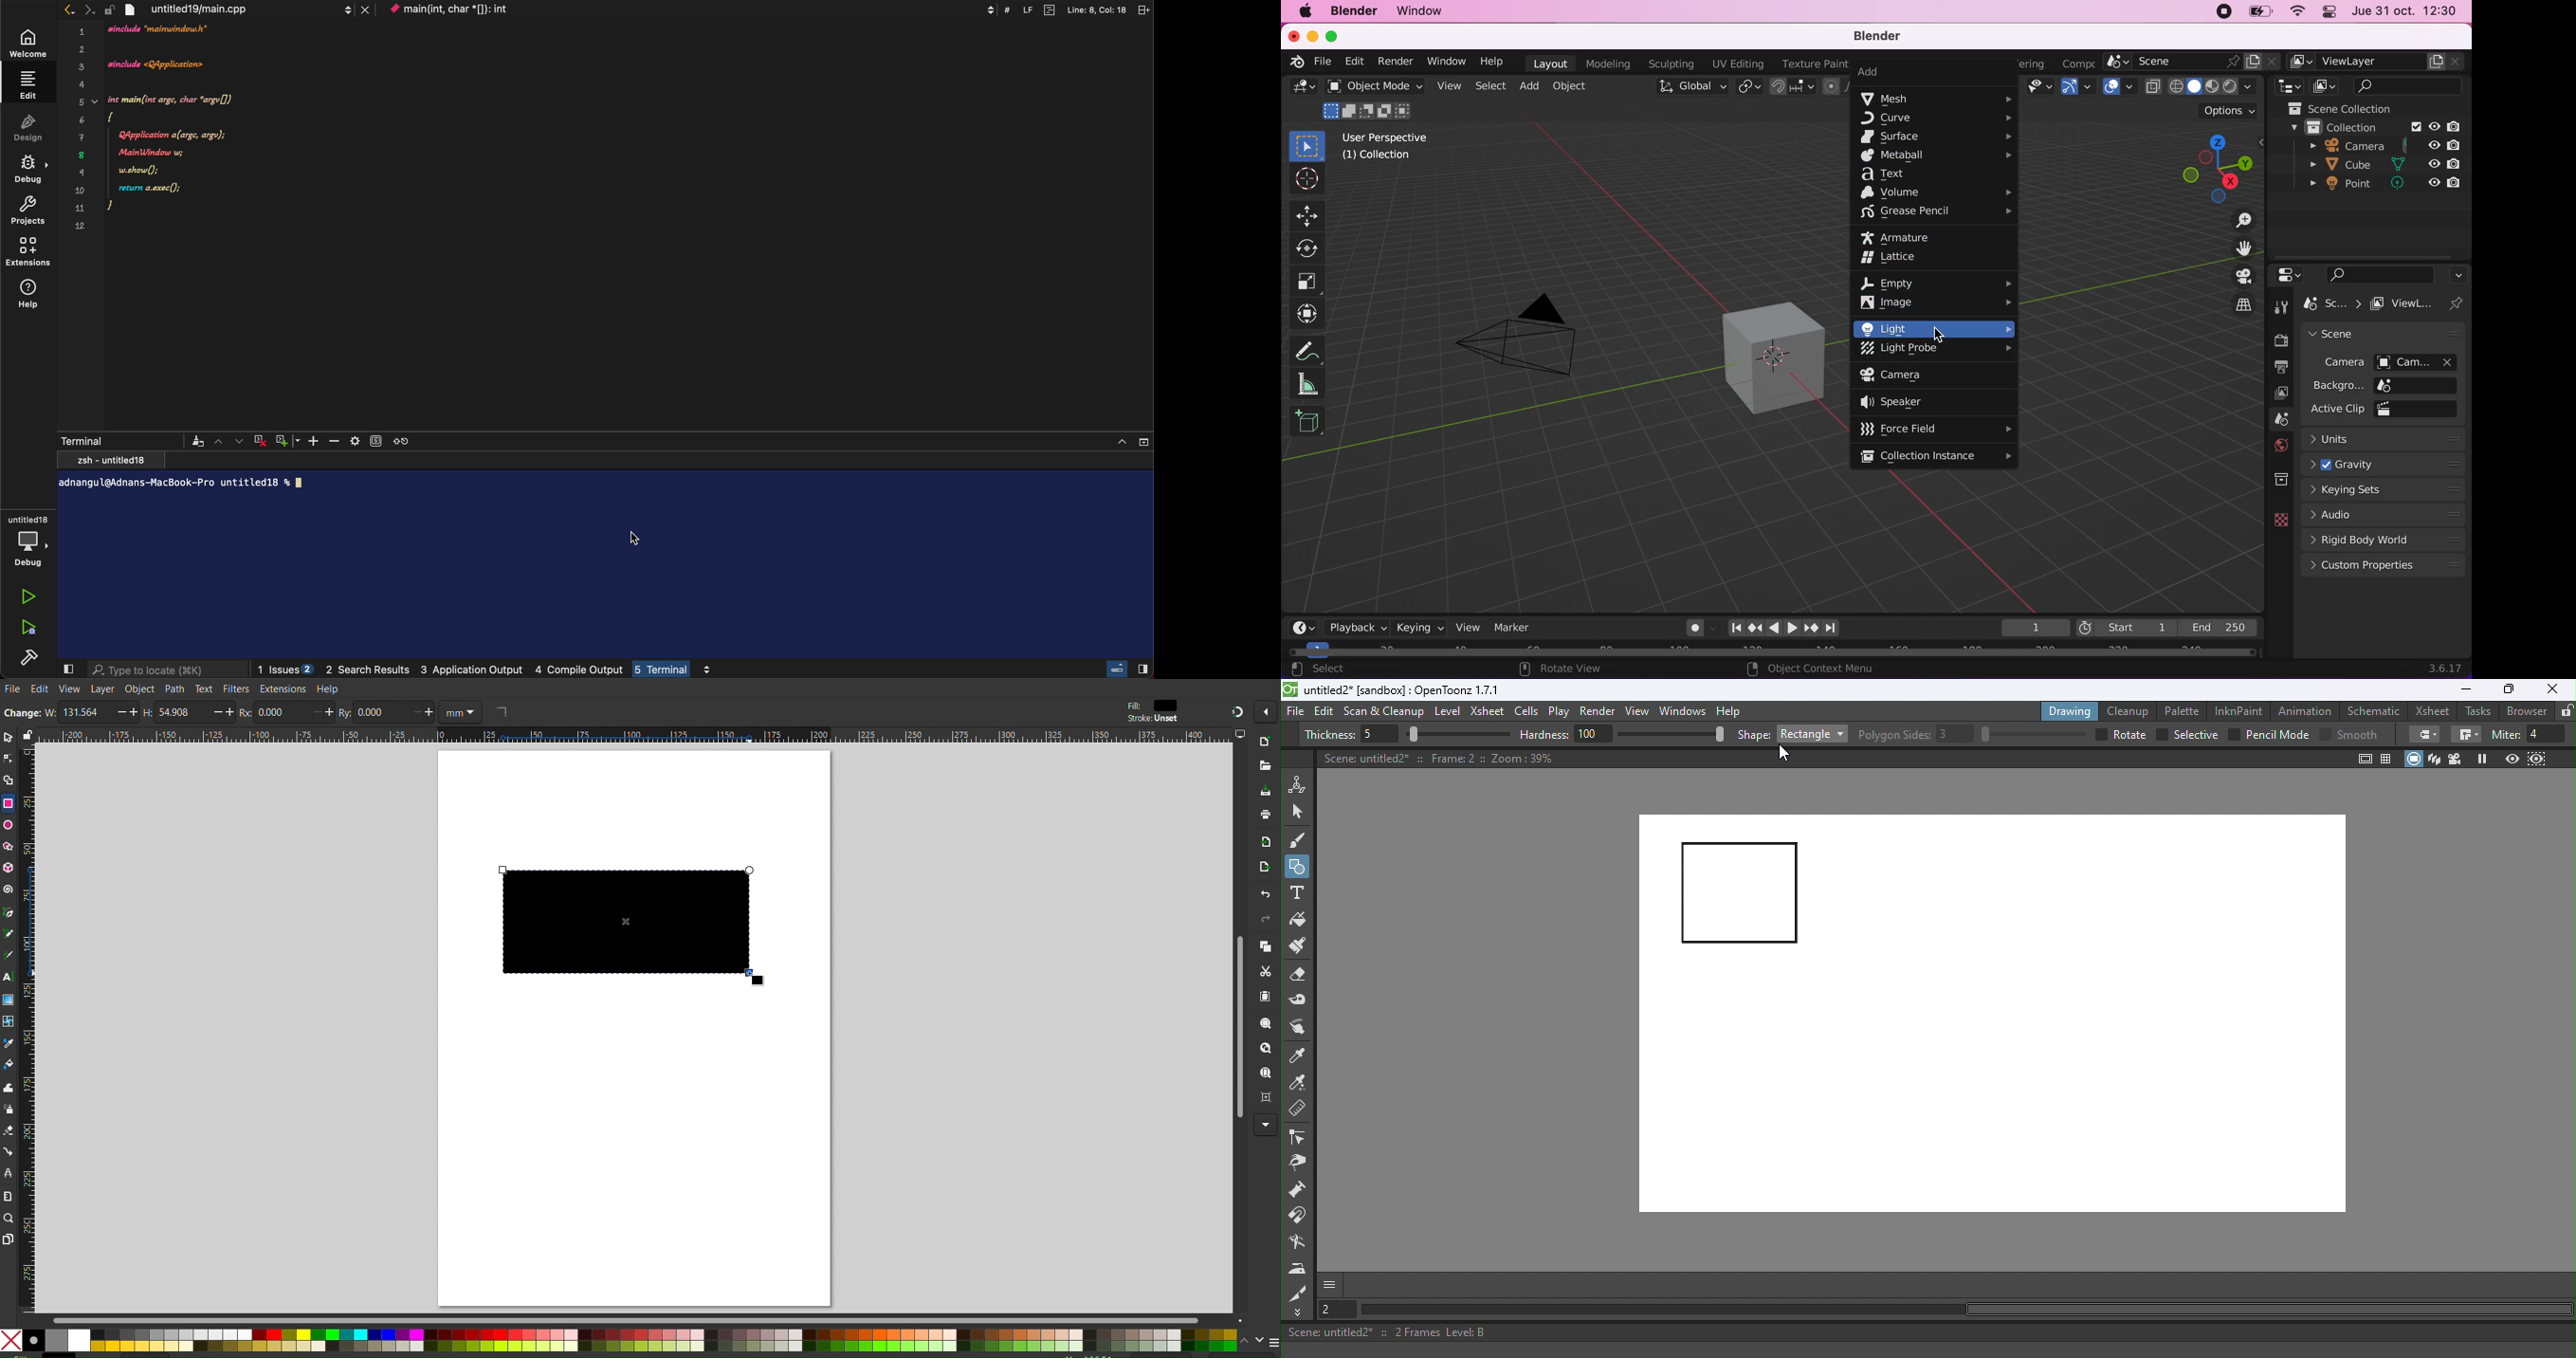 Image resolution: width=2576 pixels, height=1372 pixels. I want to click on Copy, so click(1267, 948).